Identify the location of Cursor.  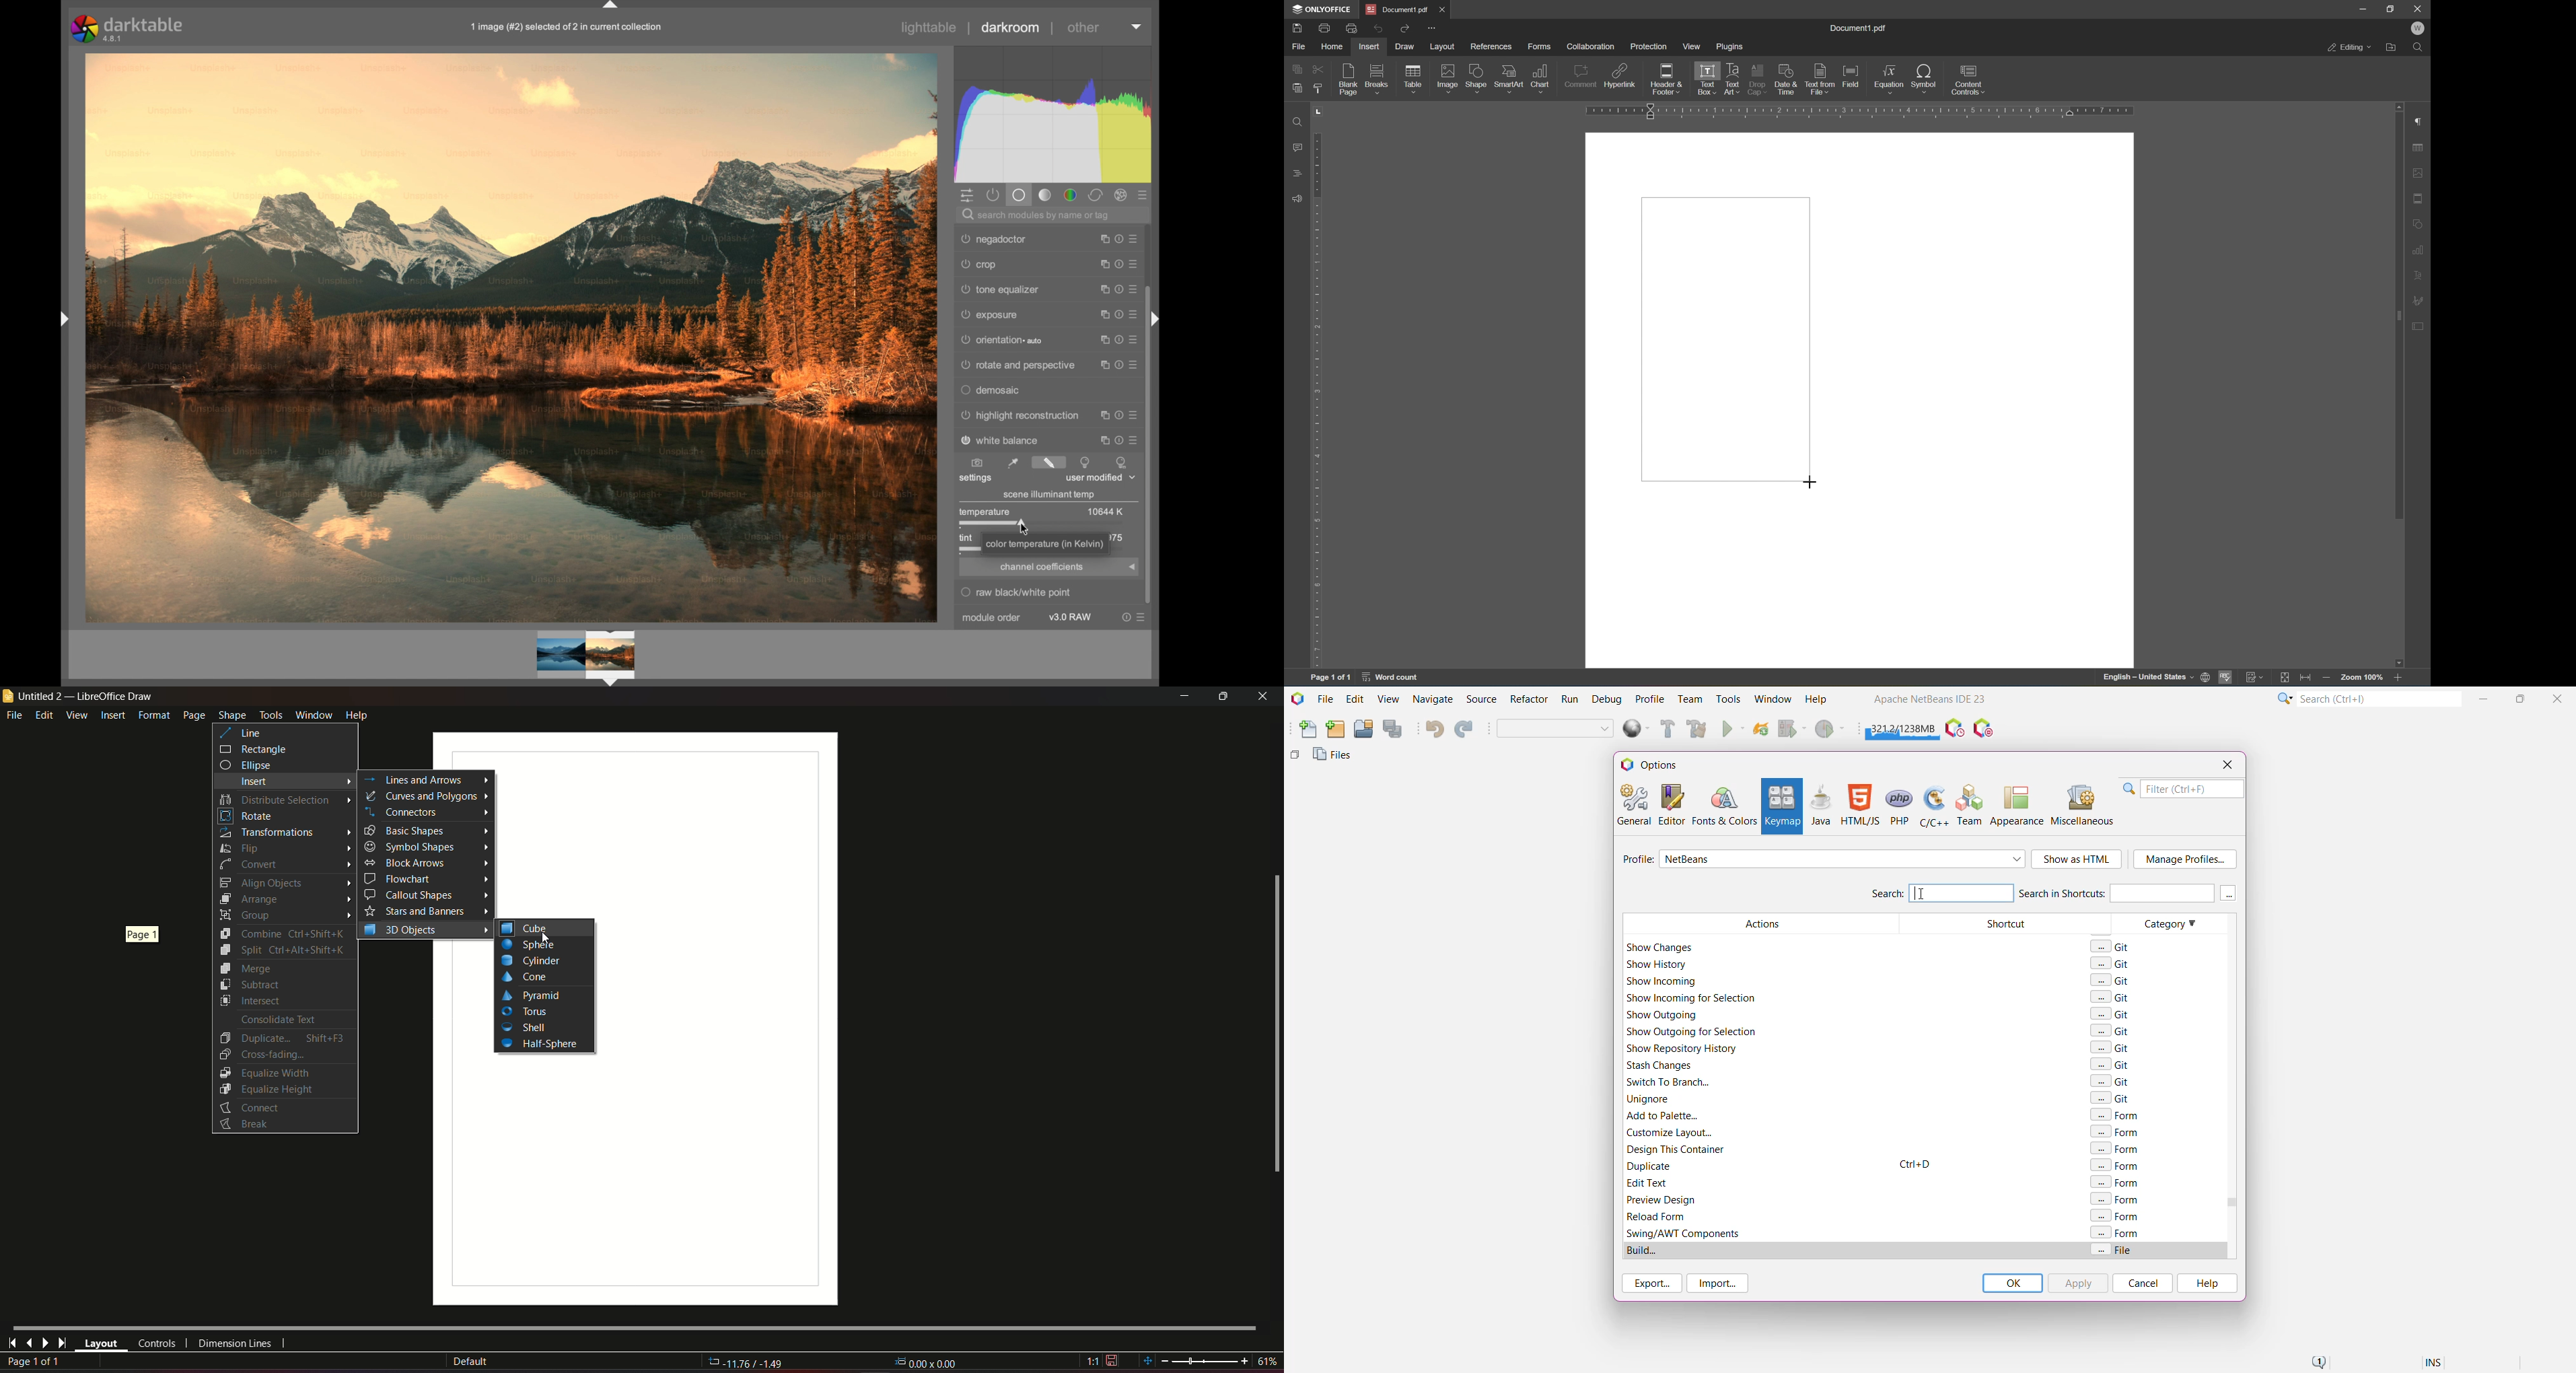
(544, 939).